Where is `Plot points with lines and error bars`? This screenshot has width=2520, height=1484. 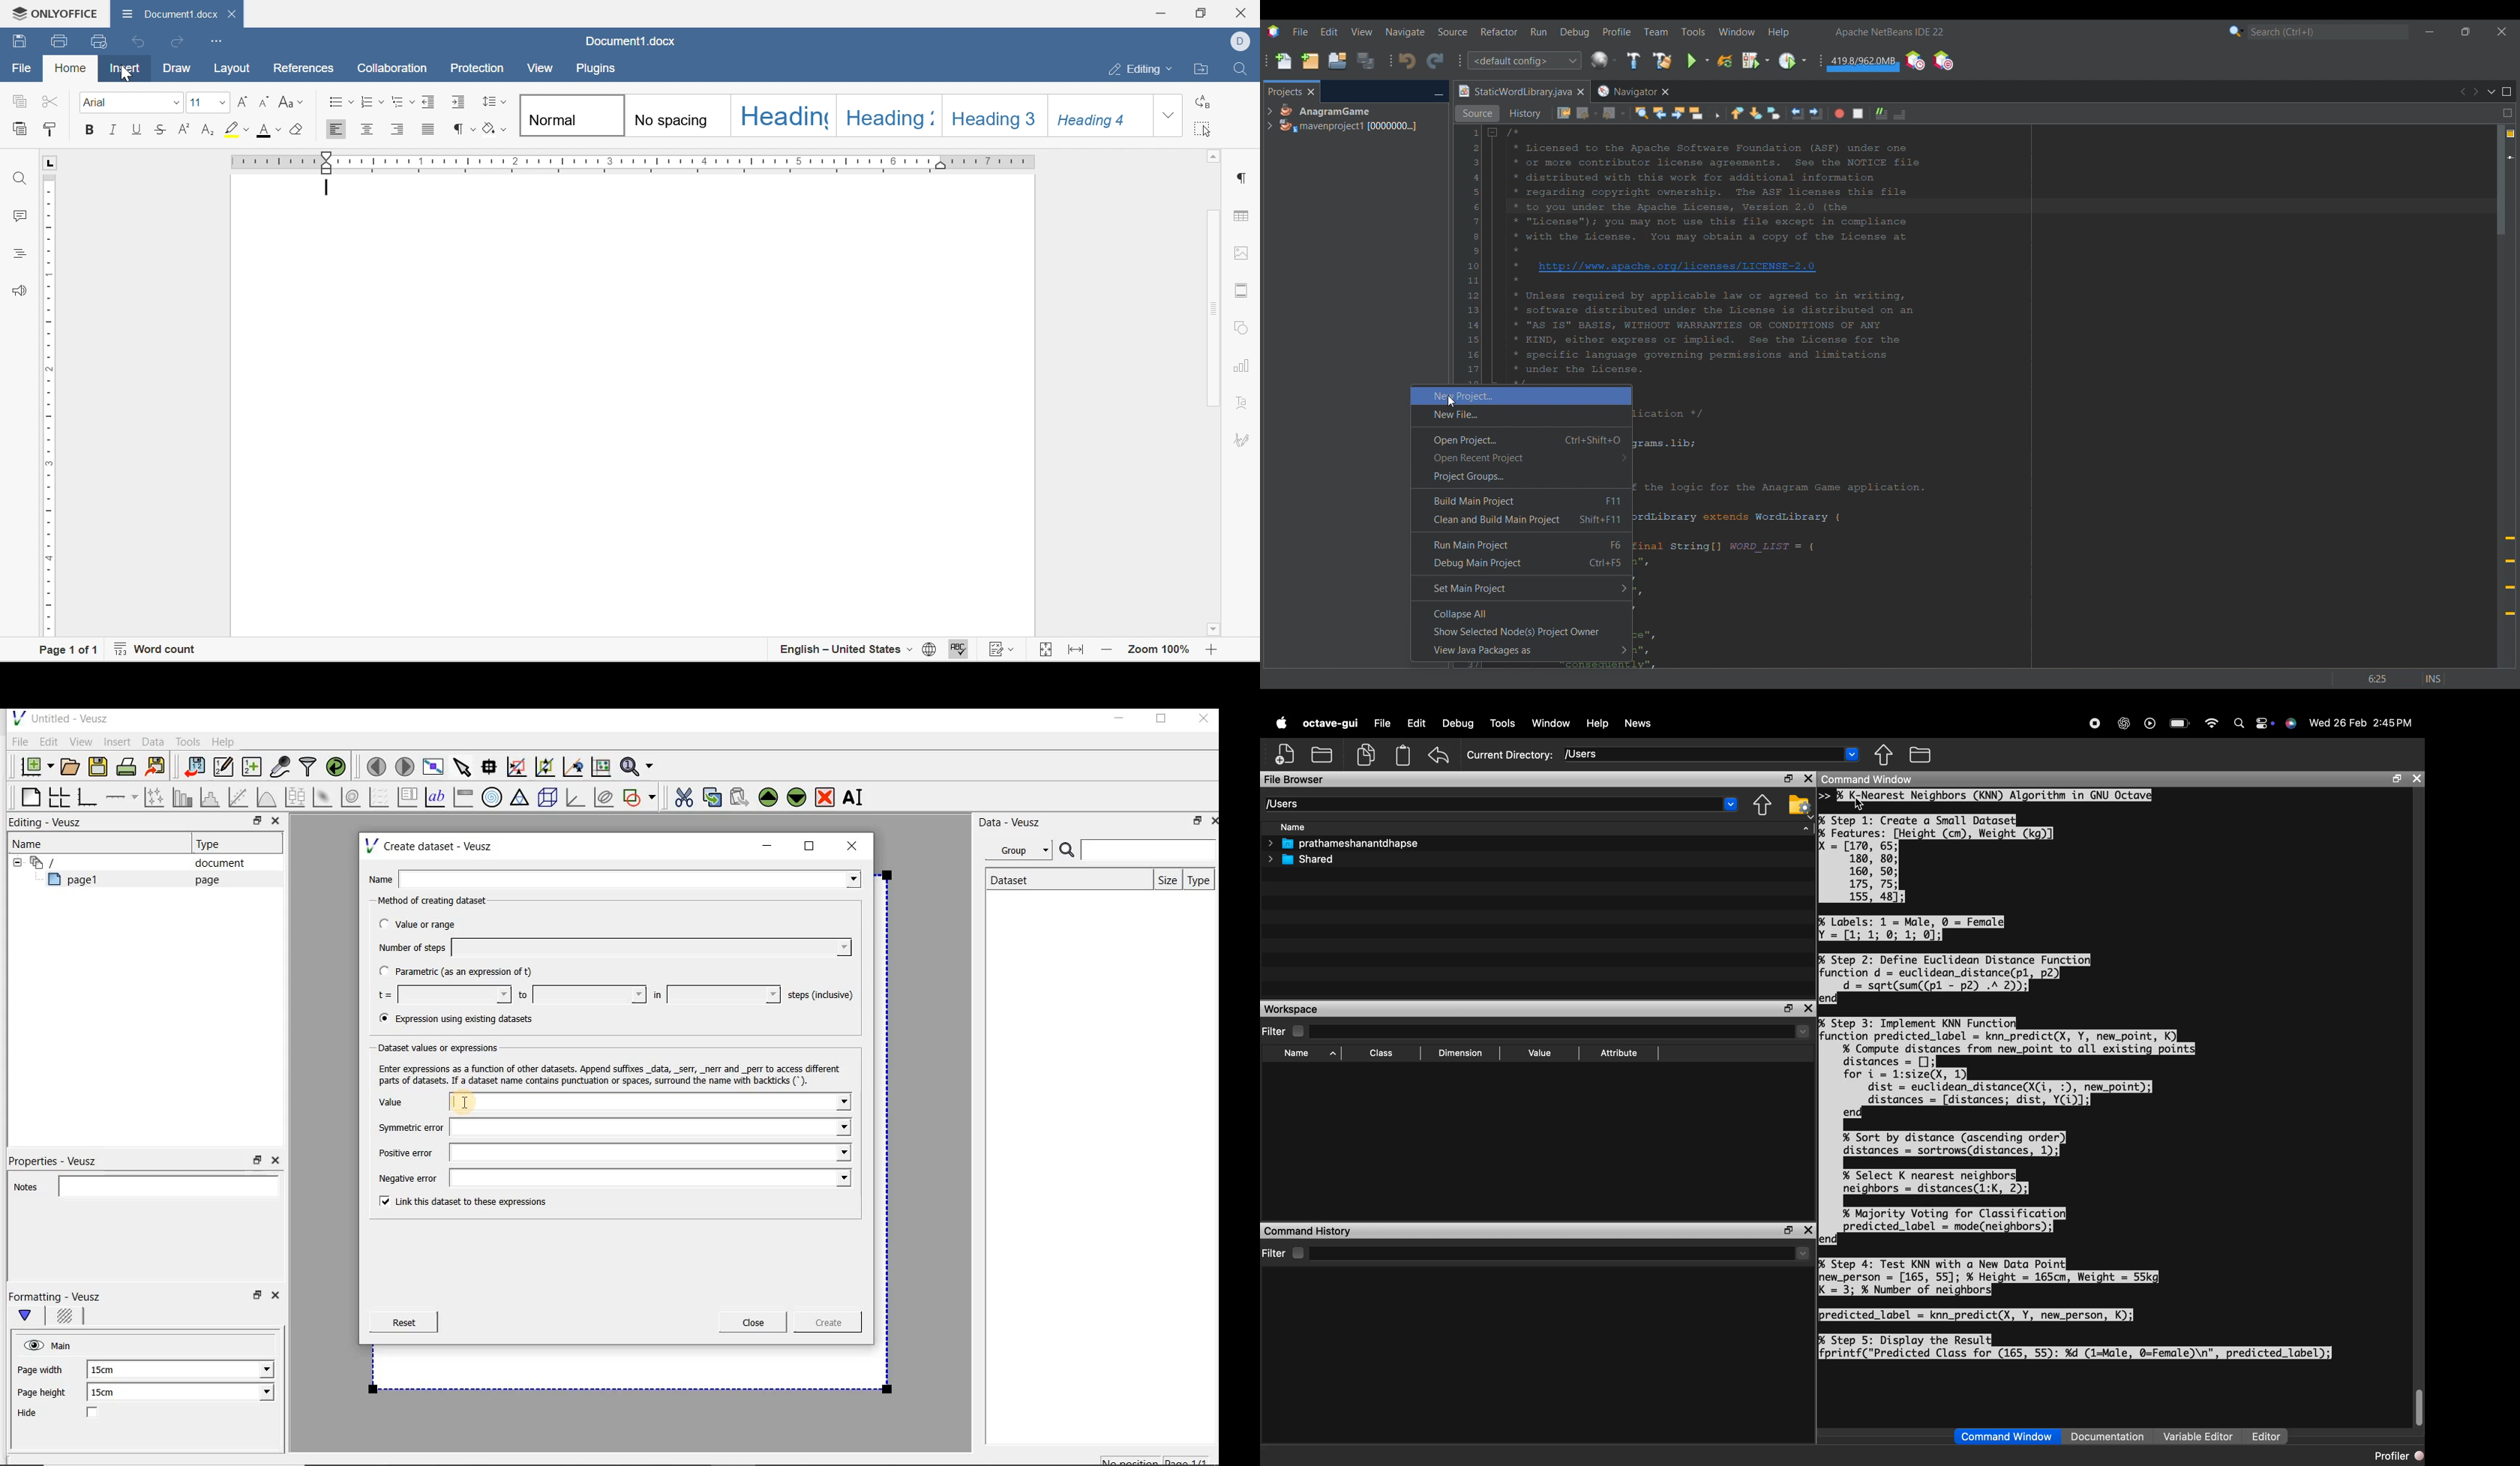
Plot points with lines and error bars is located at coordinates (155, 796).